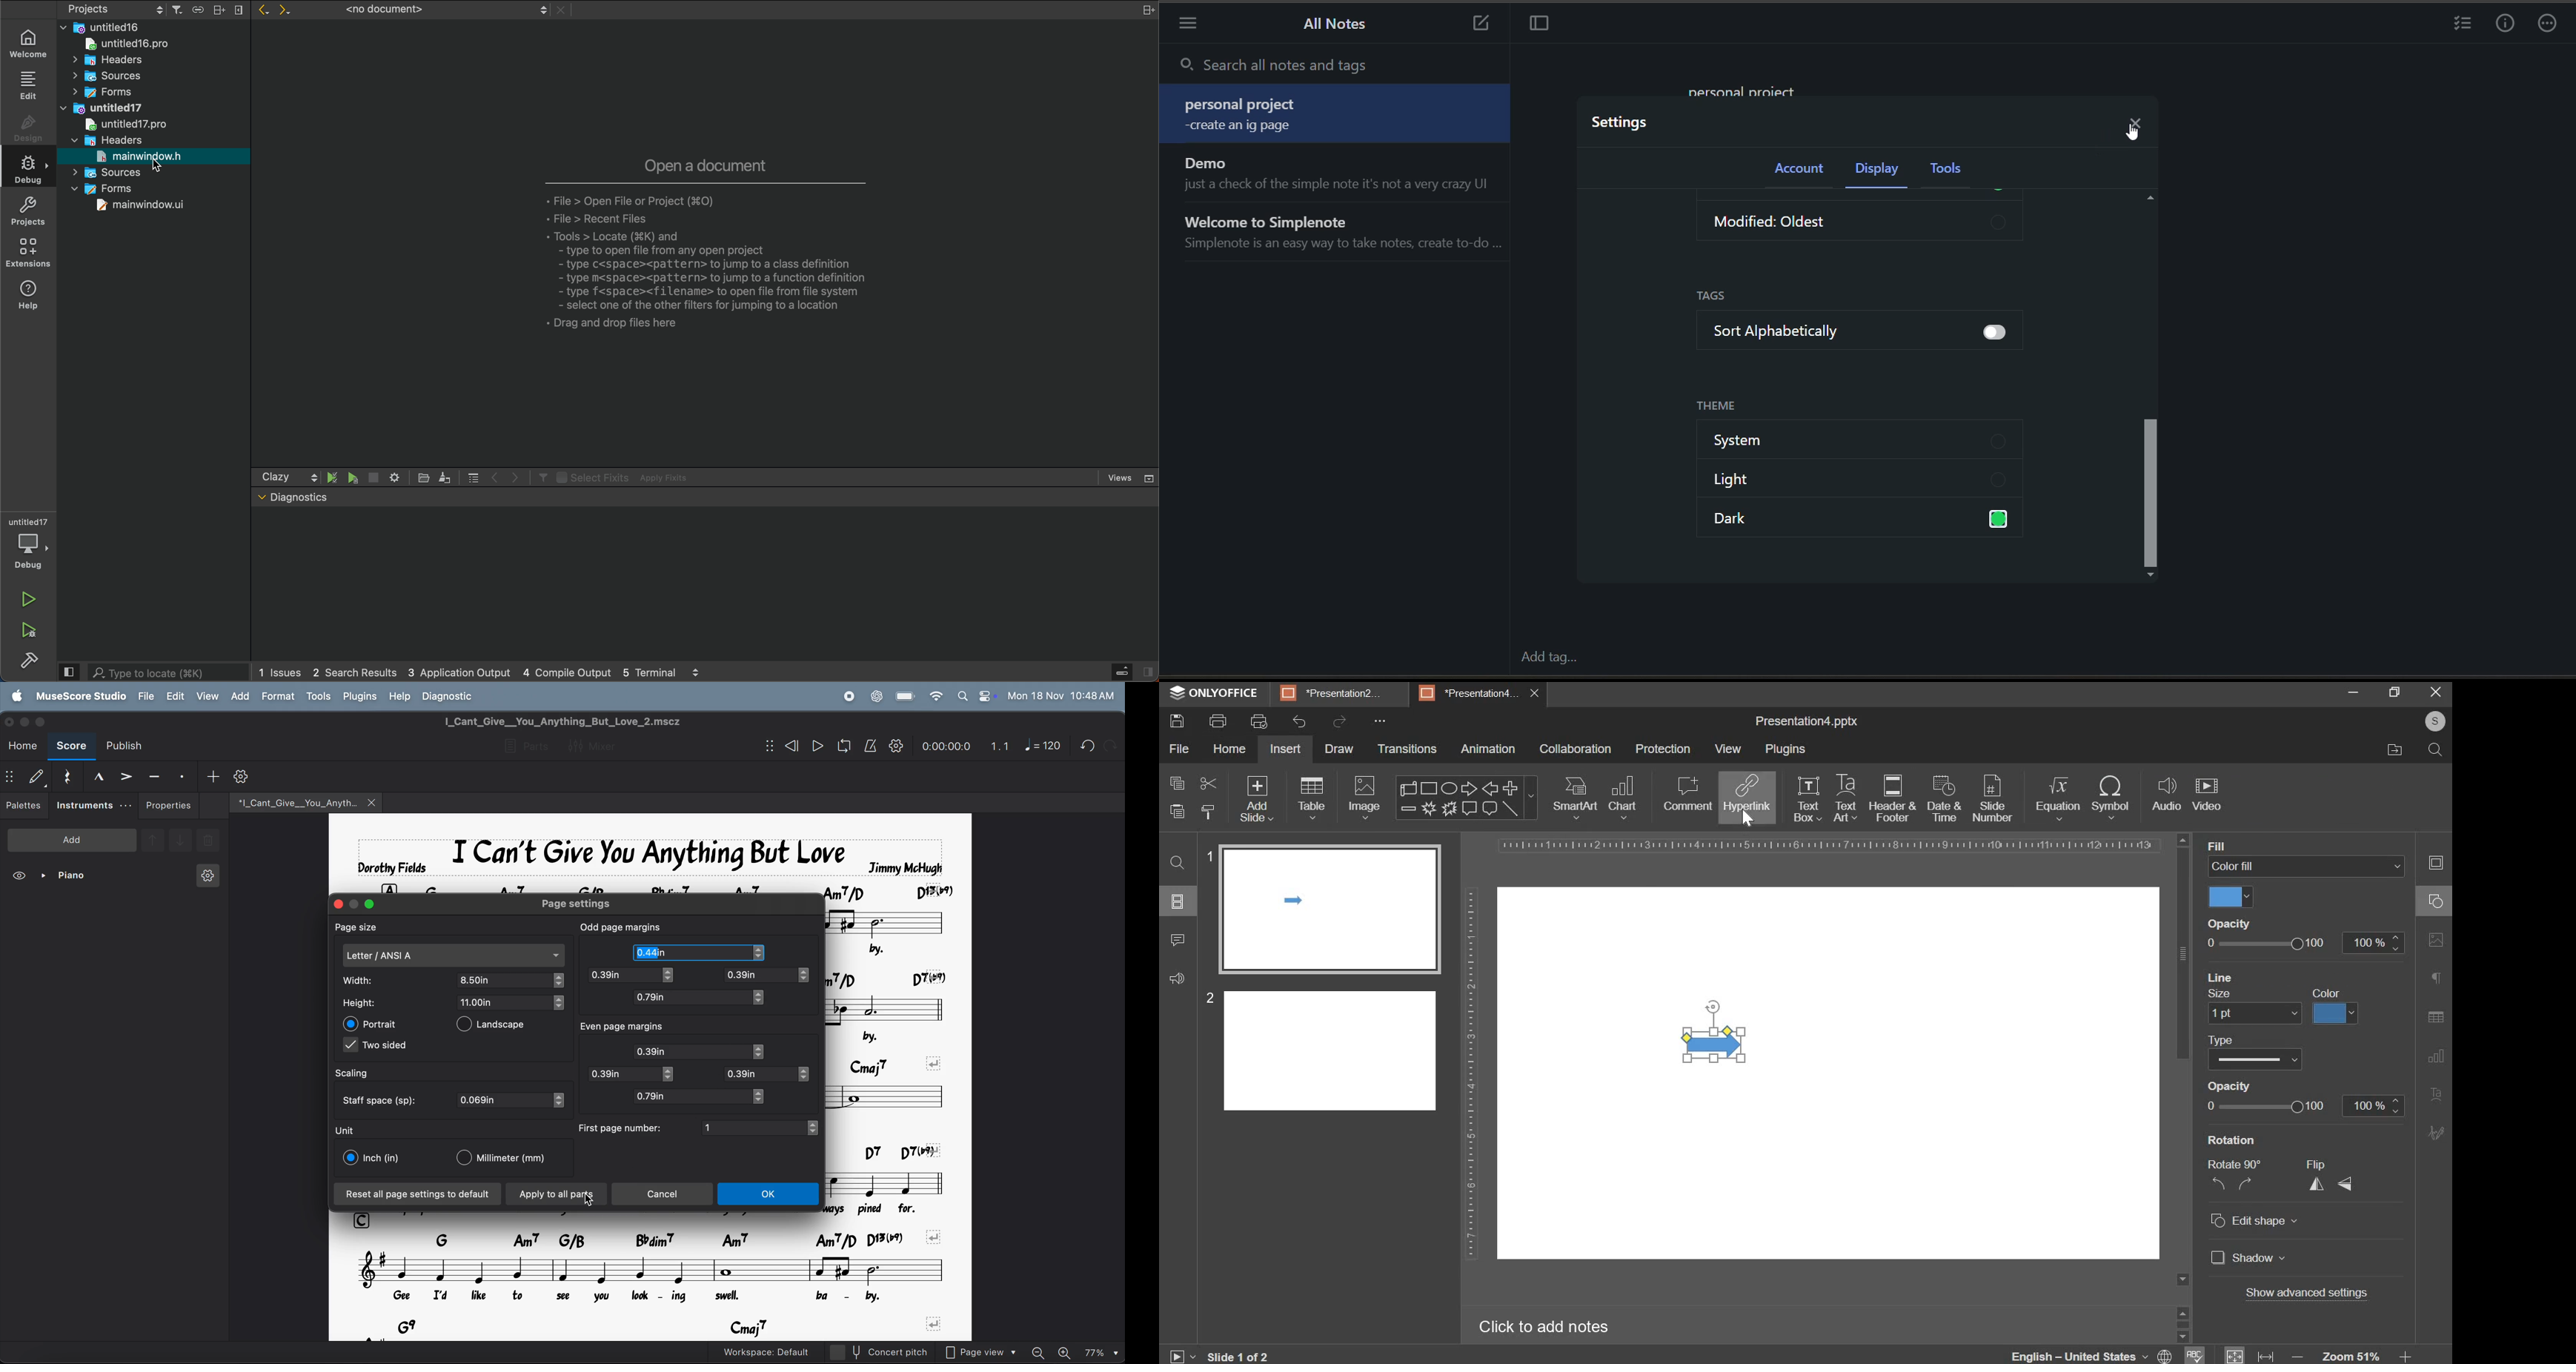 The width and height of the screenshot is (2576, 1372). I want to click on cursor, so click(2135, 132).